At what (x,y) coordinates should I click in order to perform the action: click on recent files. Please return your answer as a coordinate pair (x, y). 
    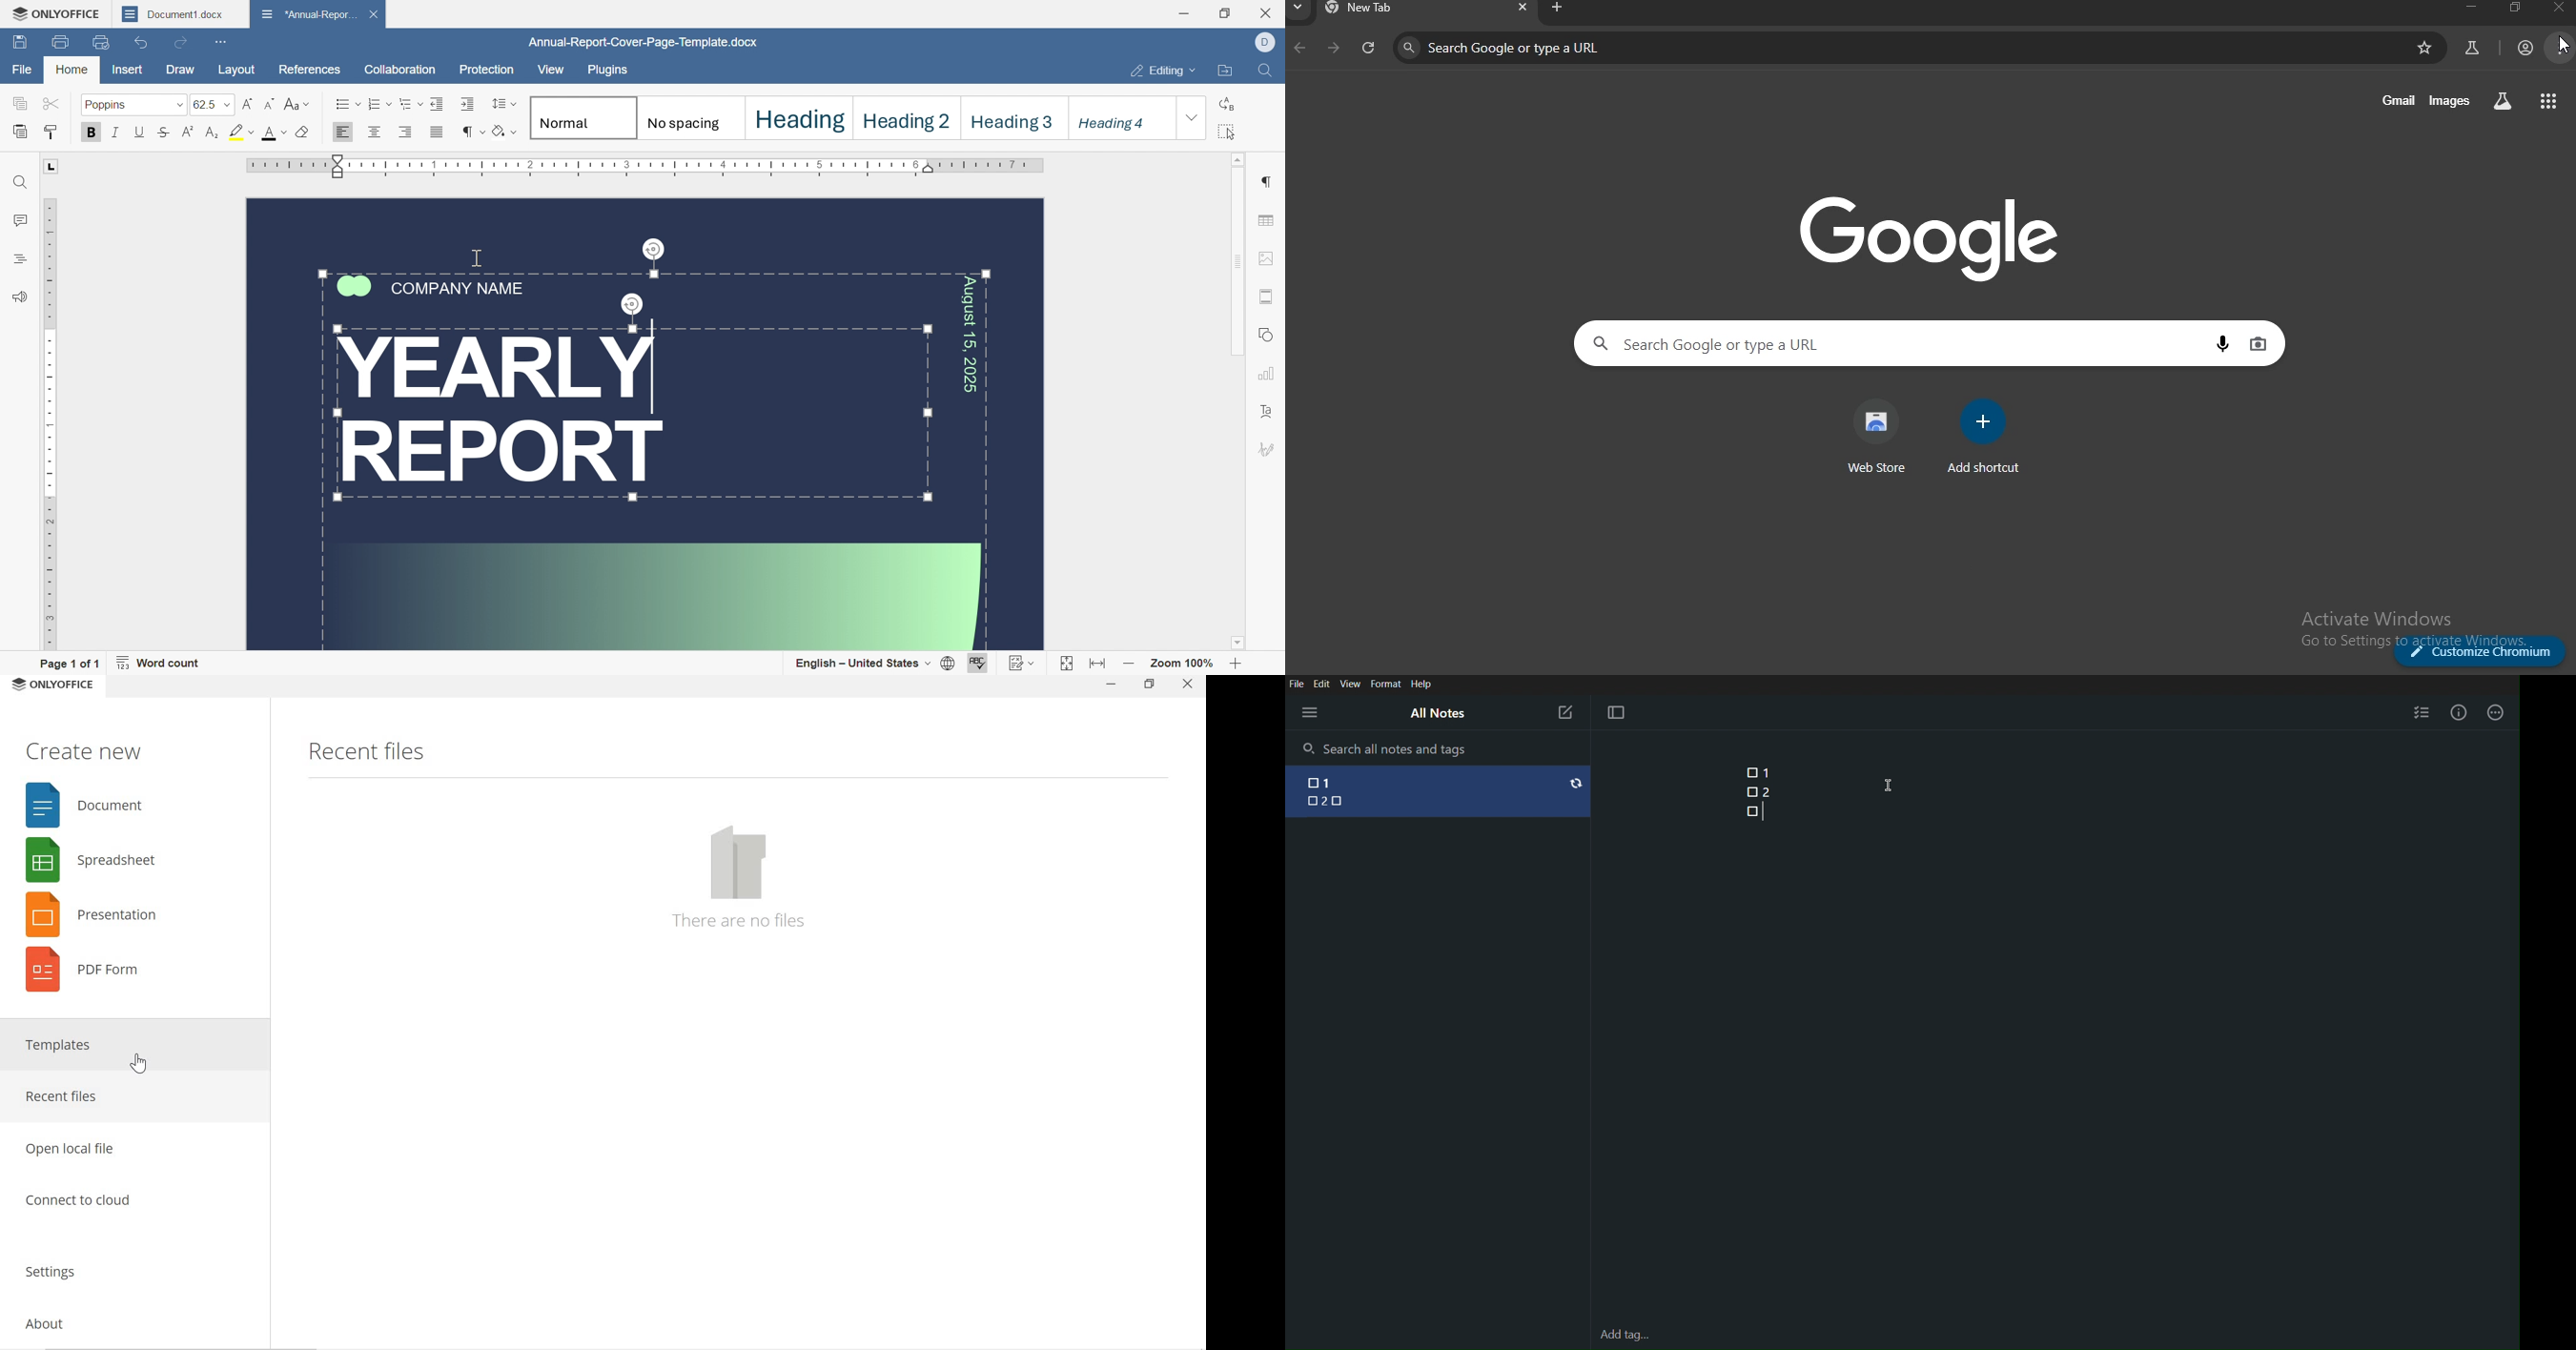
    Looking at the image, I should click on (366, 751).